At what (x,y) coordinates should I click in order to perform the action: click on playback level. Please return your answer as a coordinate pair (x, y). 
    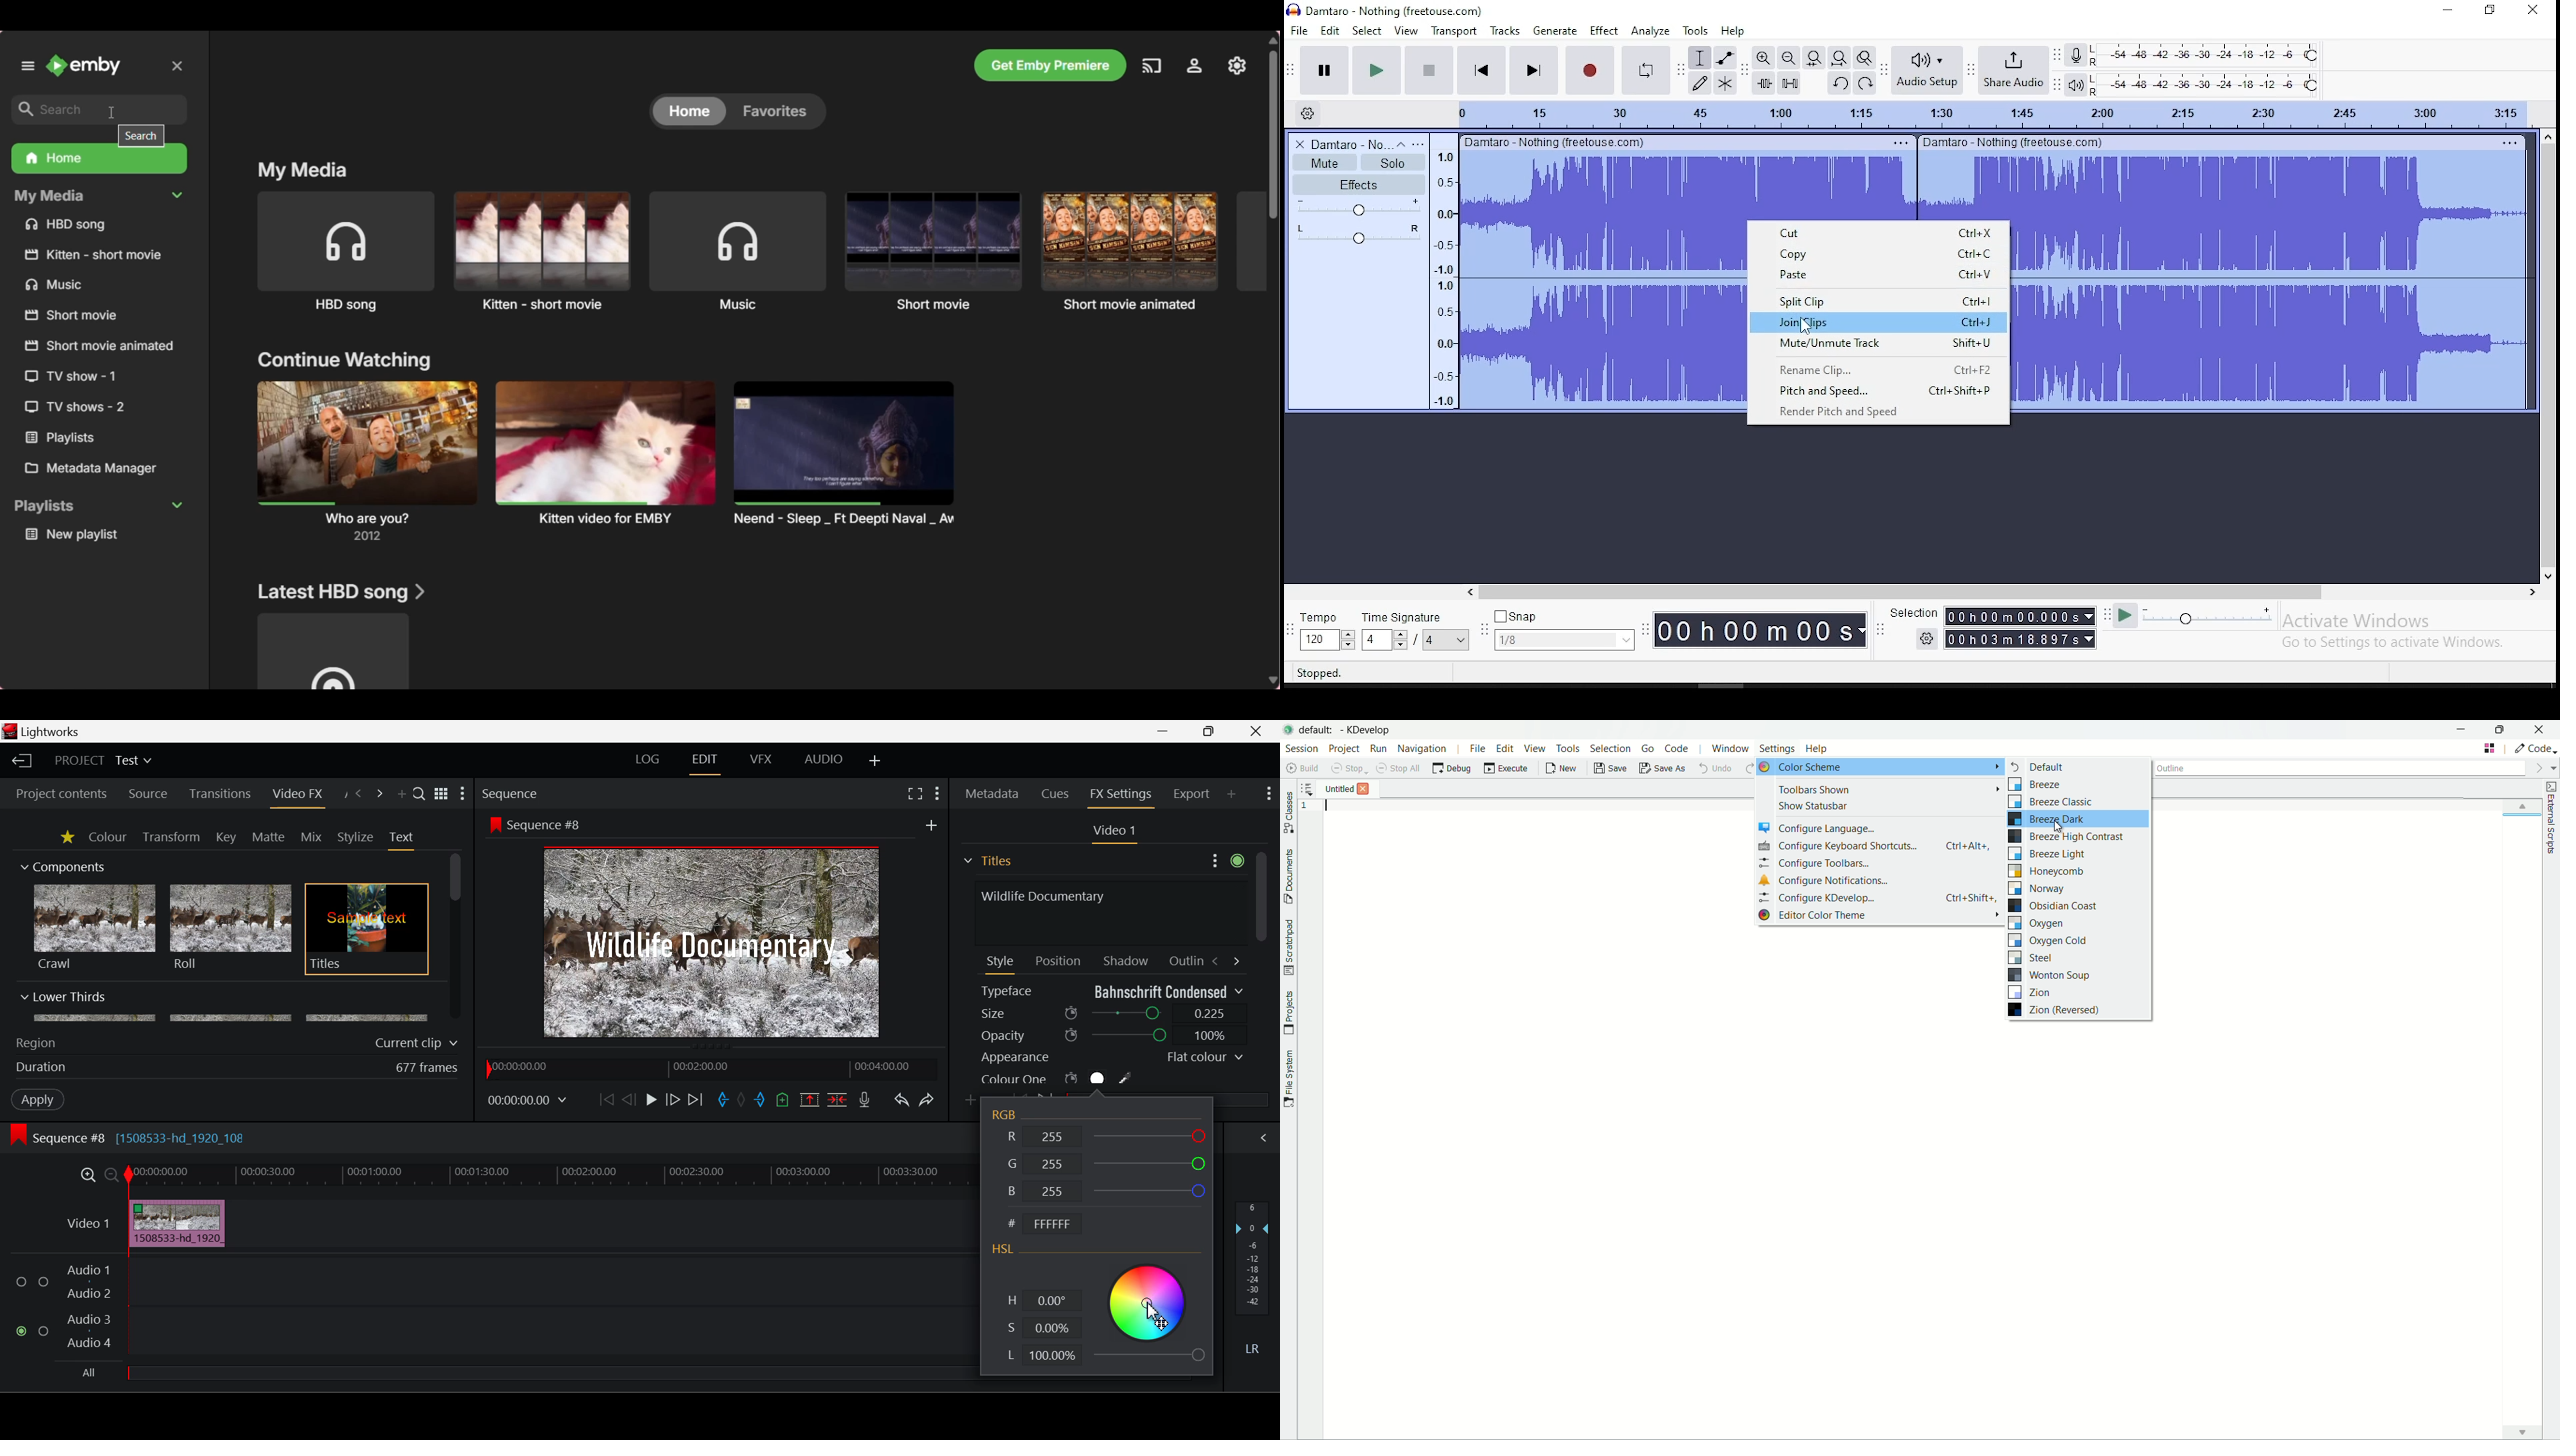
    Looking at the image, I should click on (2210, 83).